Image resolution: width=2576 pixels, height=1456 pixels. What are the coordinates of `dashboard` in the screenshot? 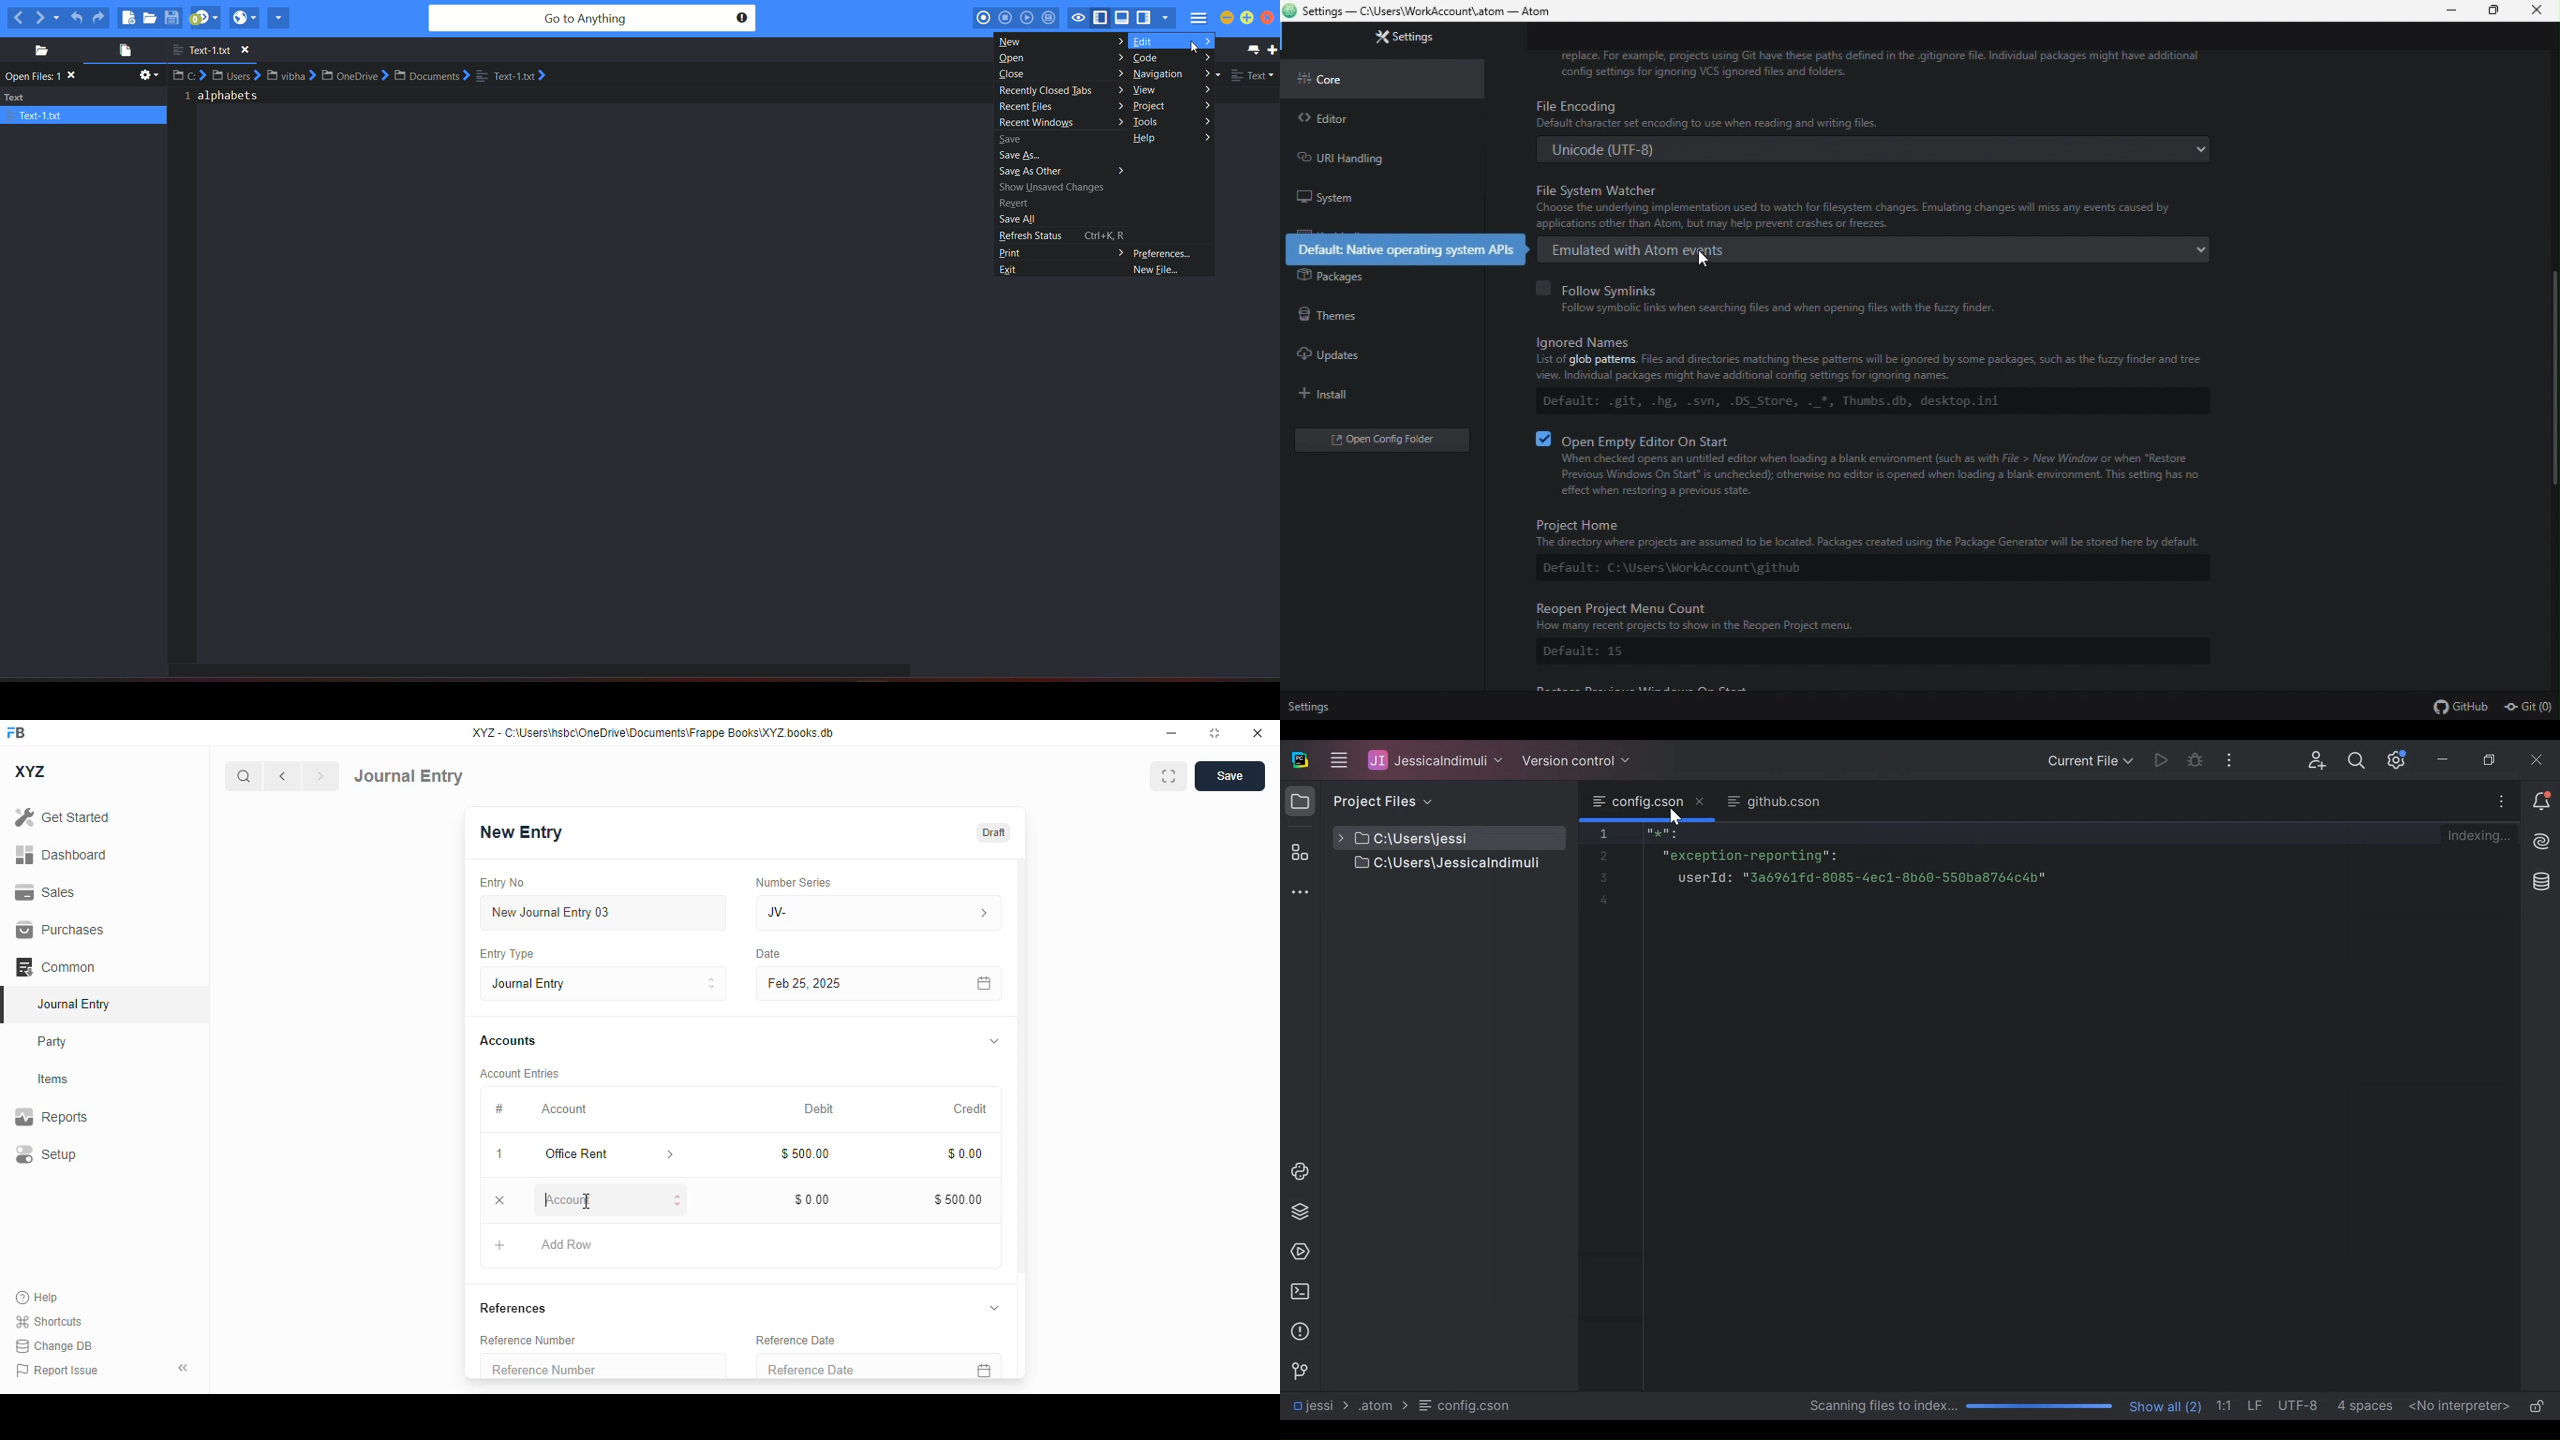 It's located at (62, 855).